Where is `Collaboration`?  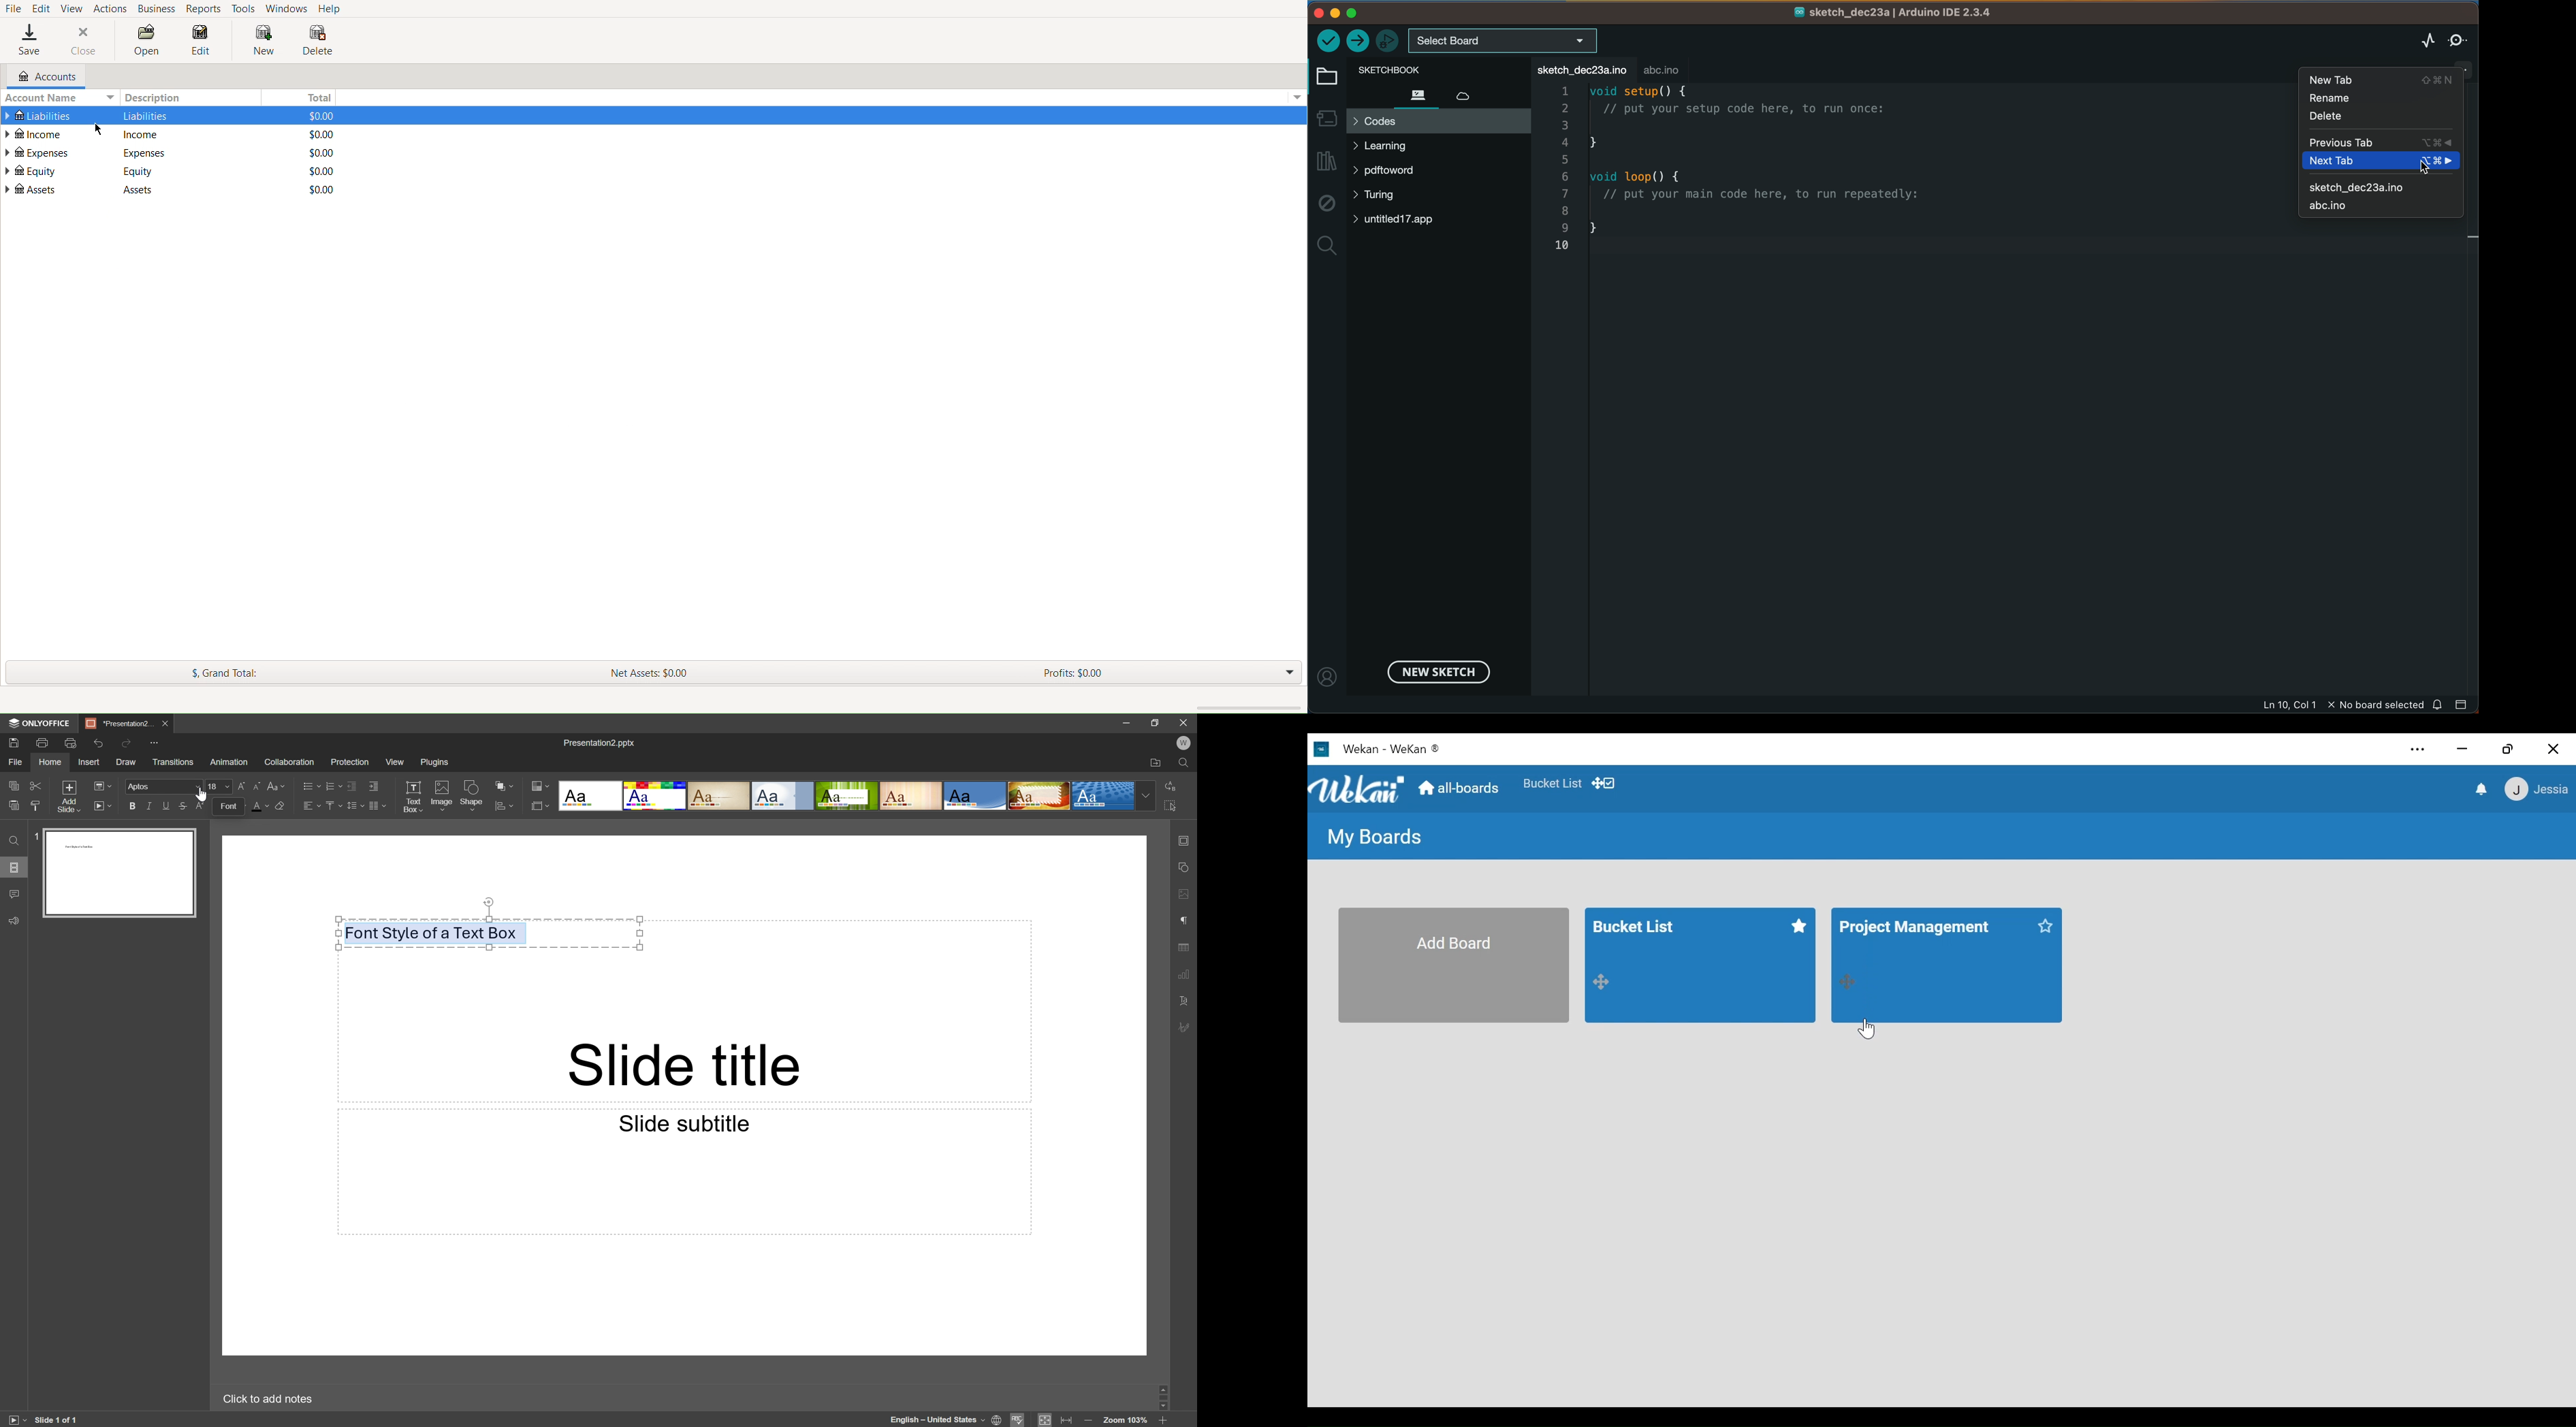 Collaboration is located at coordinates (290, 760).